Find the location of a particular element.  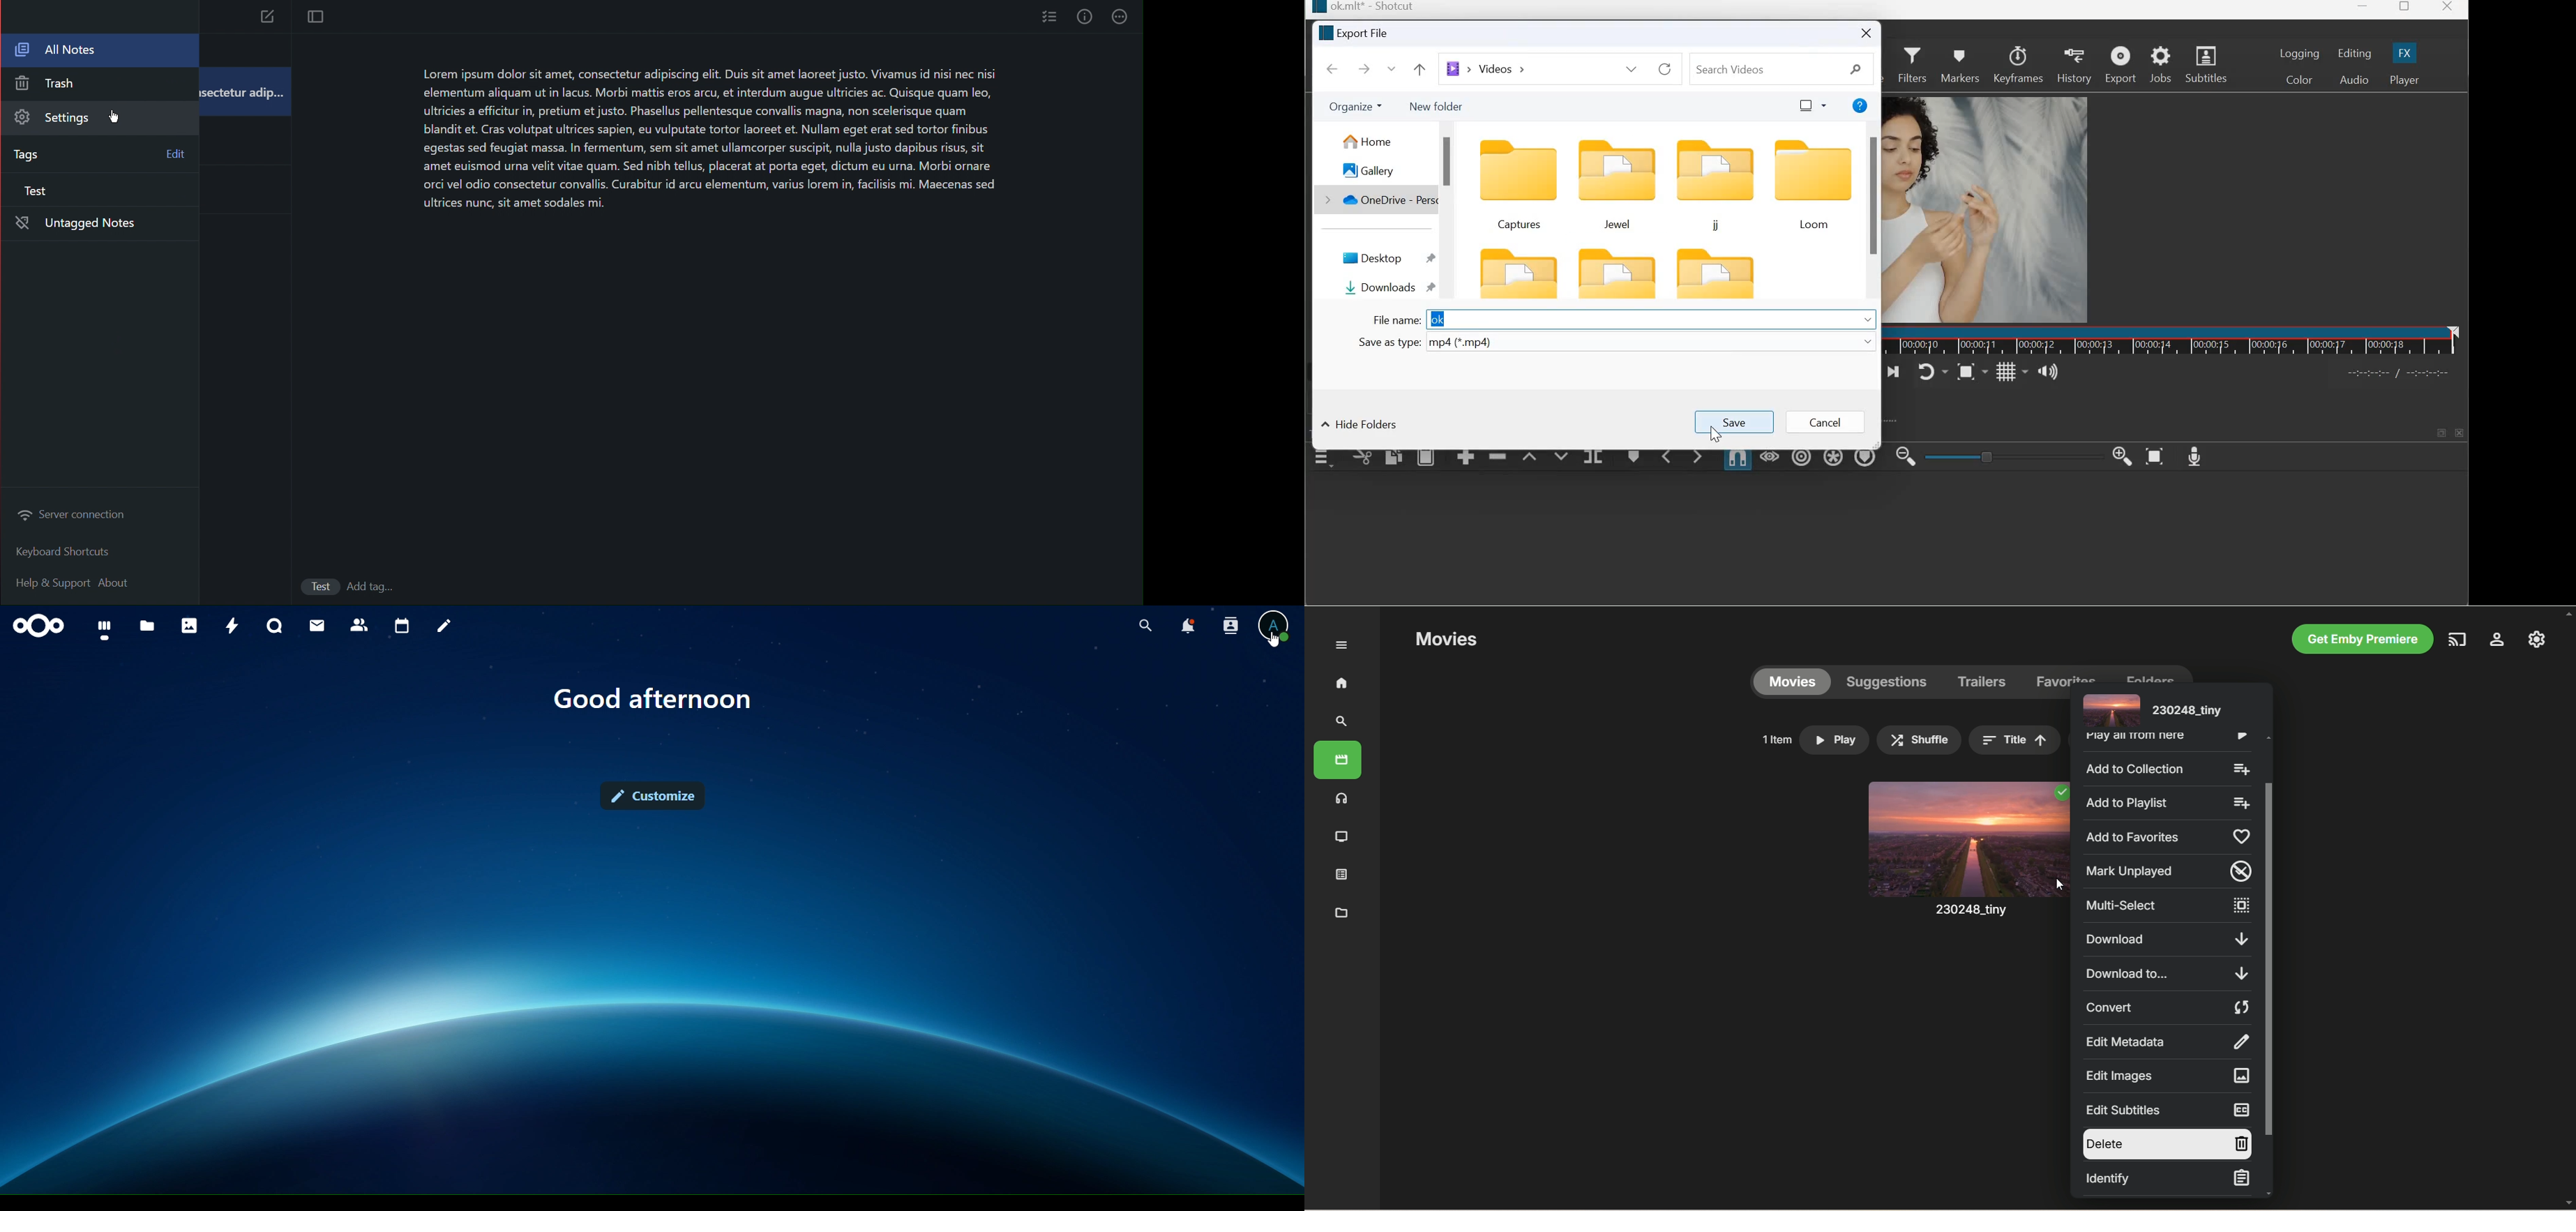

mail is located at coordinates (315, 626).